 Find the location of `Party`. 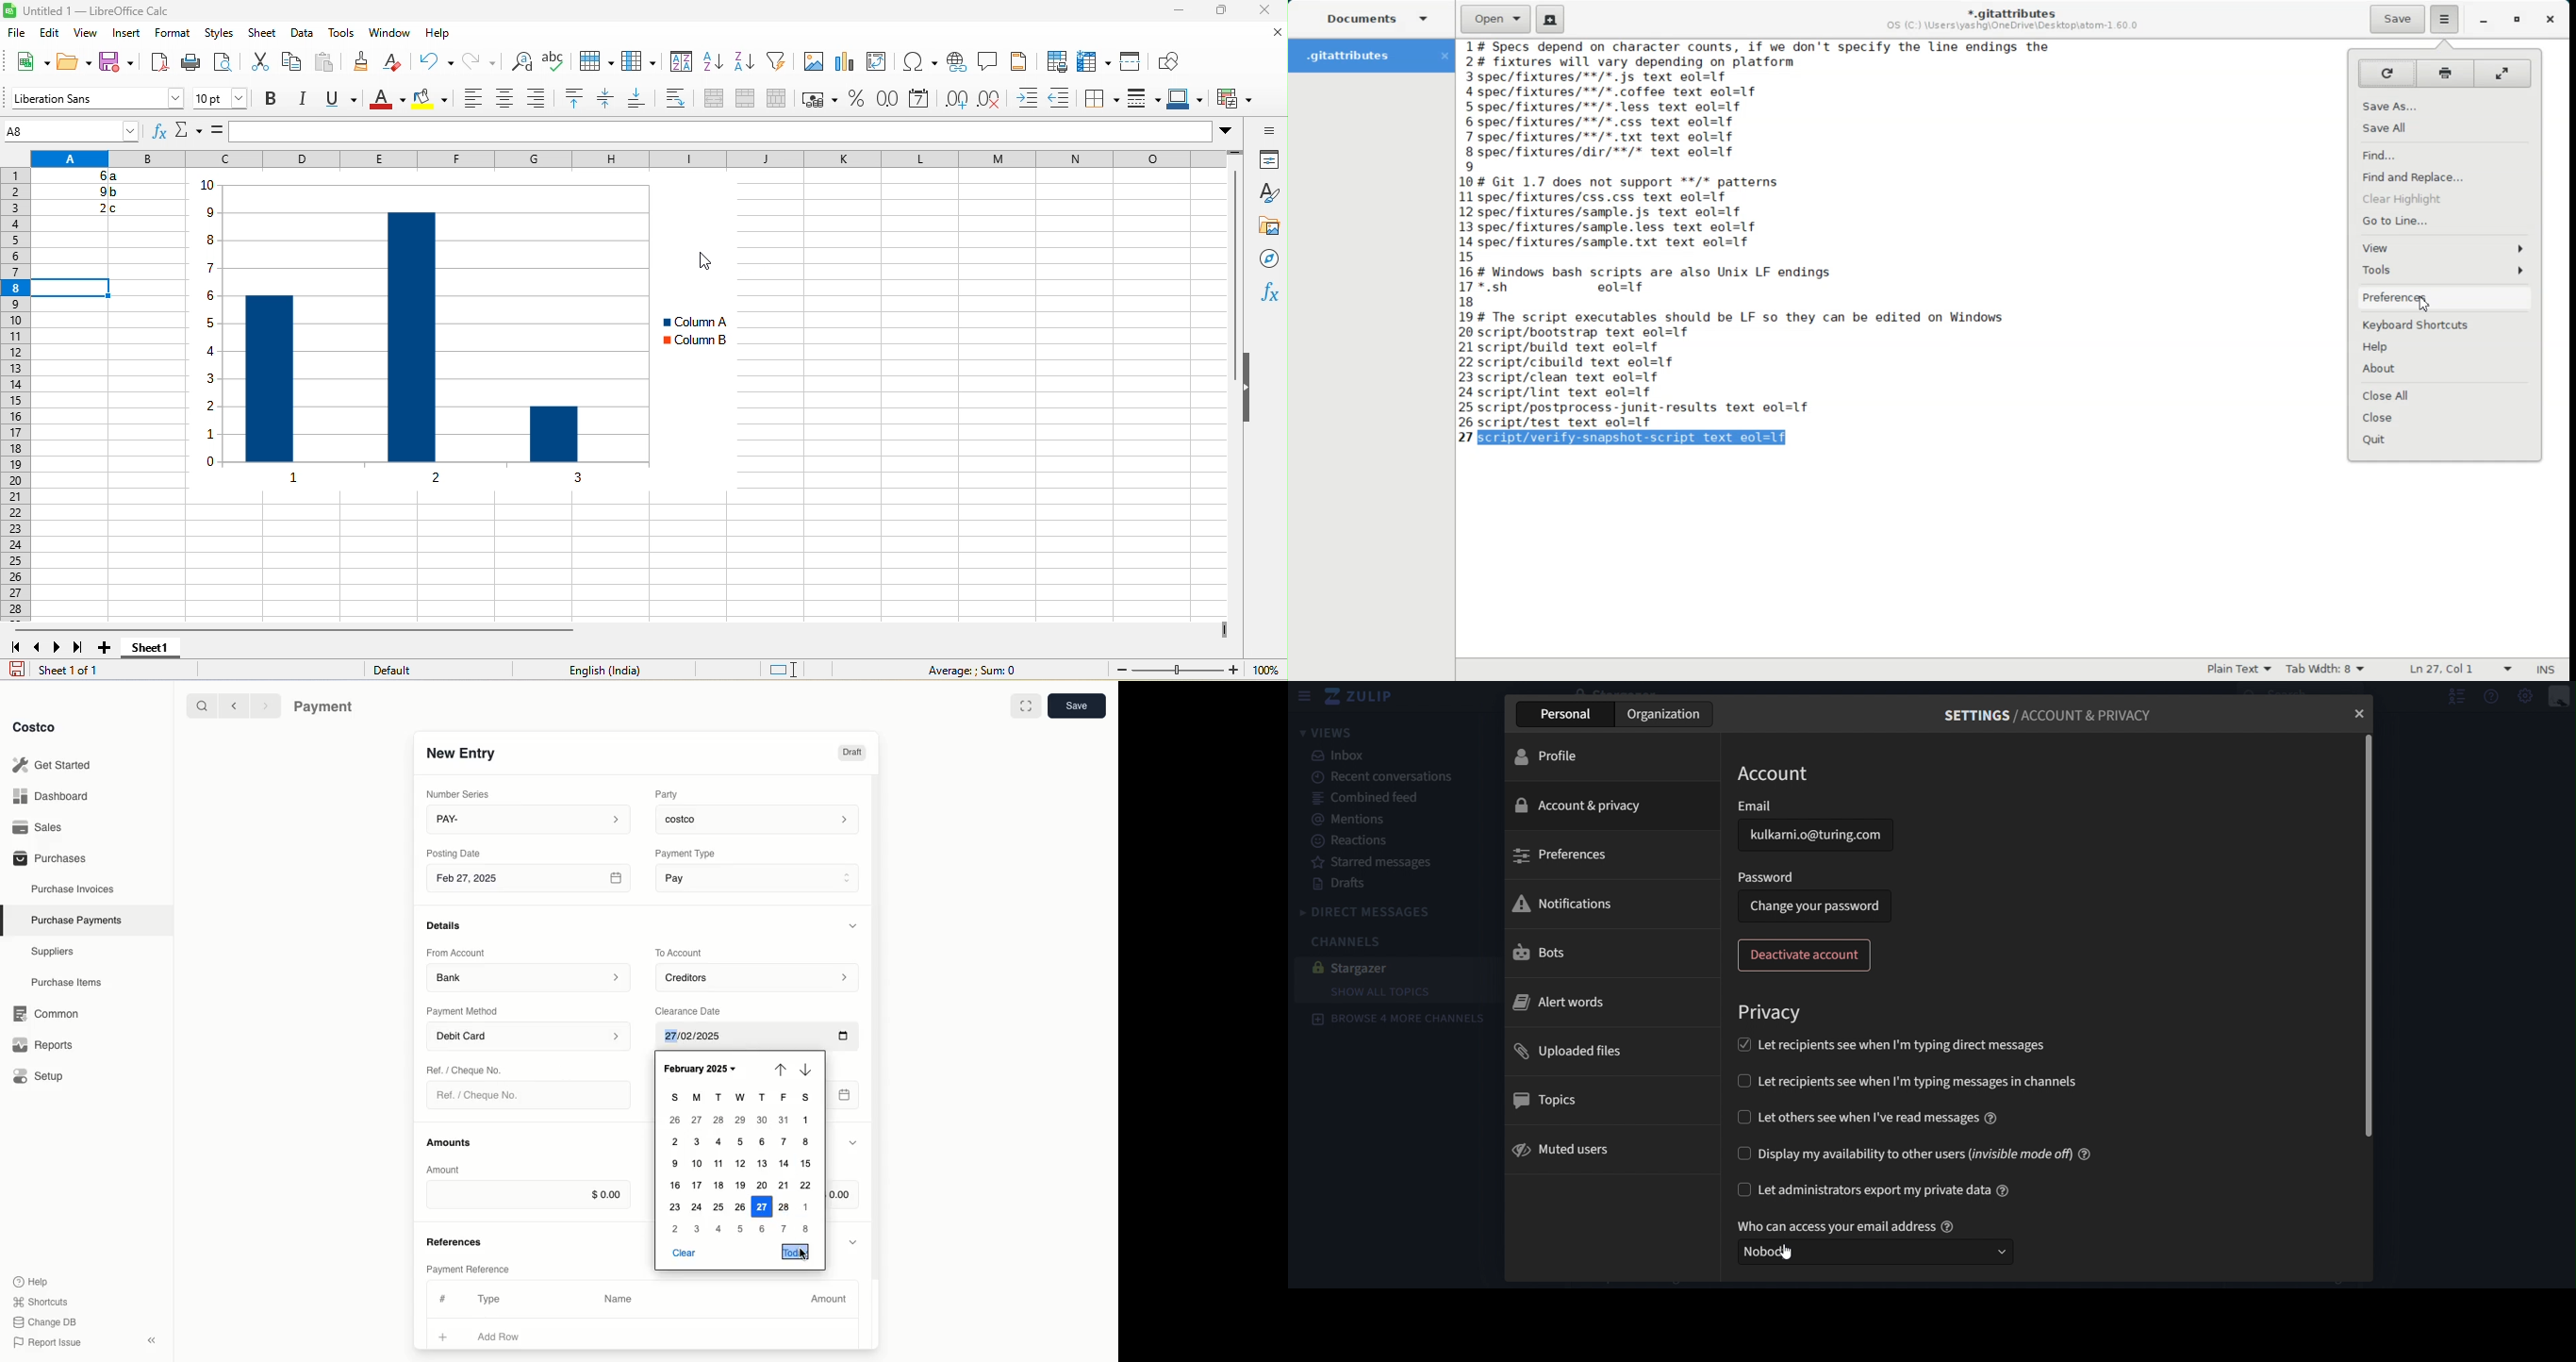

Party is located at coordinates (670, 794).